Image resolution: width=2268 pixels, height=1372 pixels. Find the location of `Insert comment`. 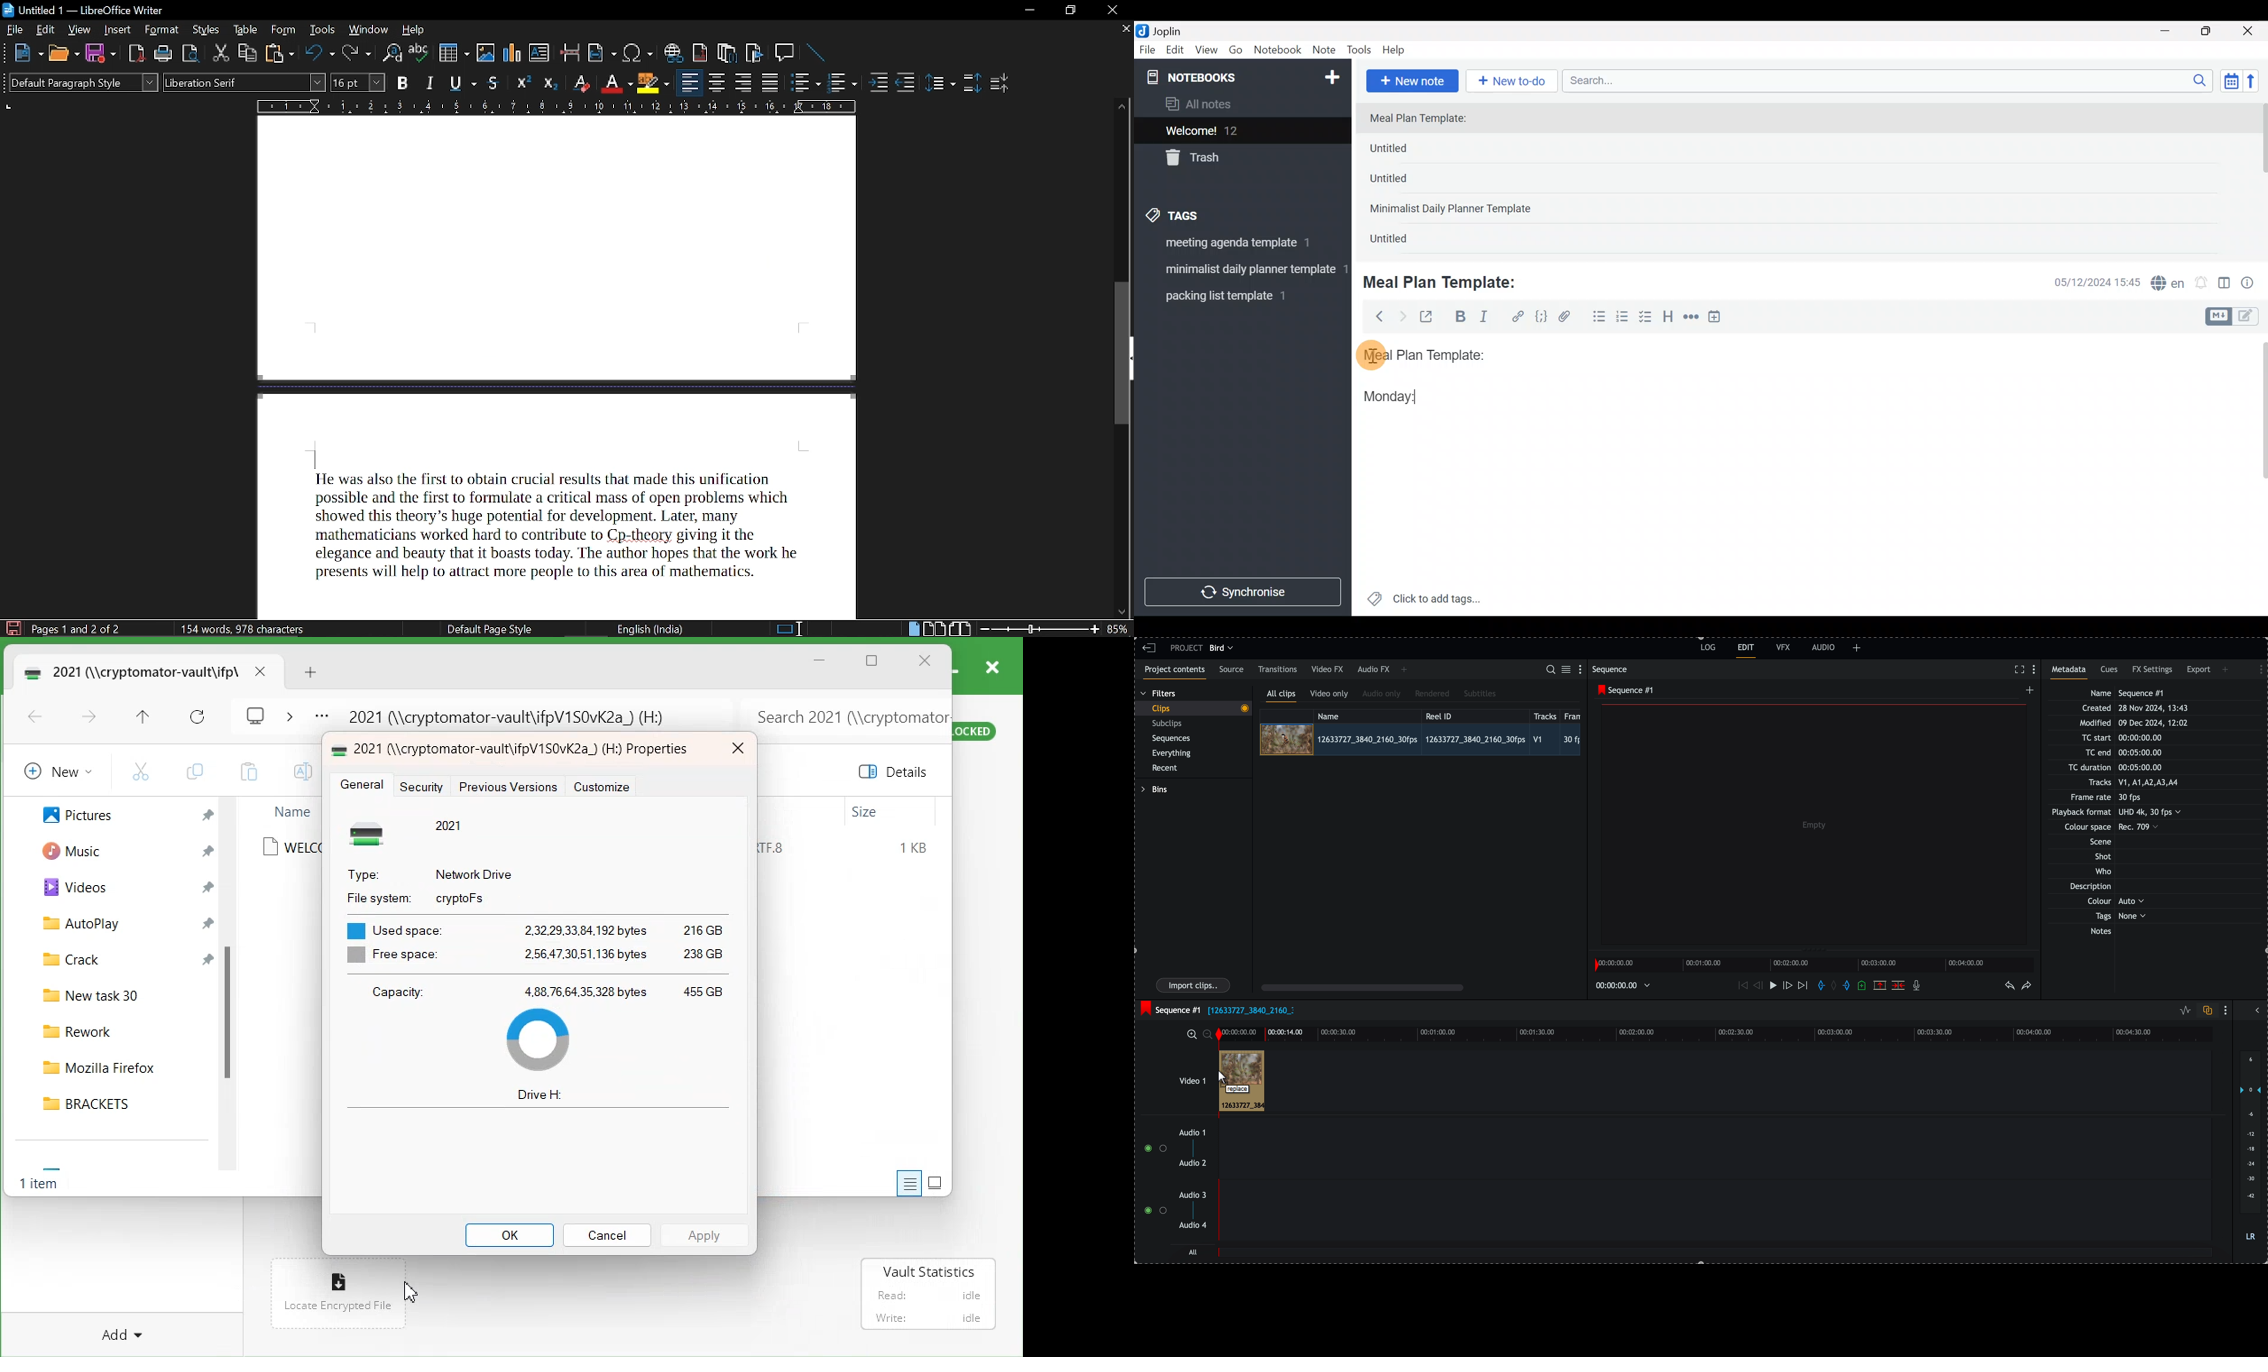

Insert comment is located at coordinates (785, 53).